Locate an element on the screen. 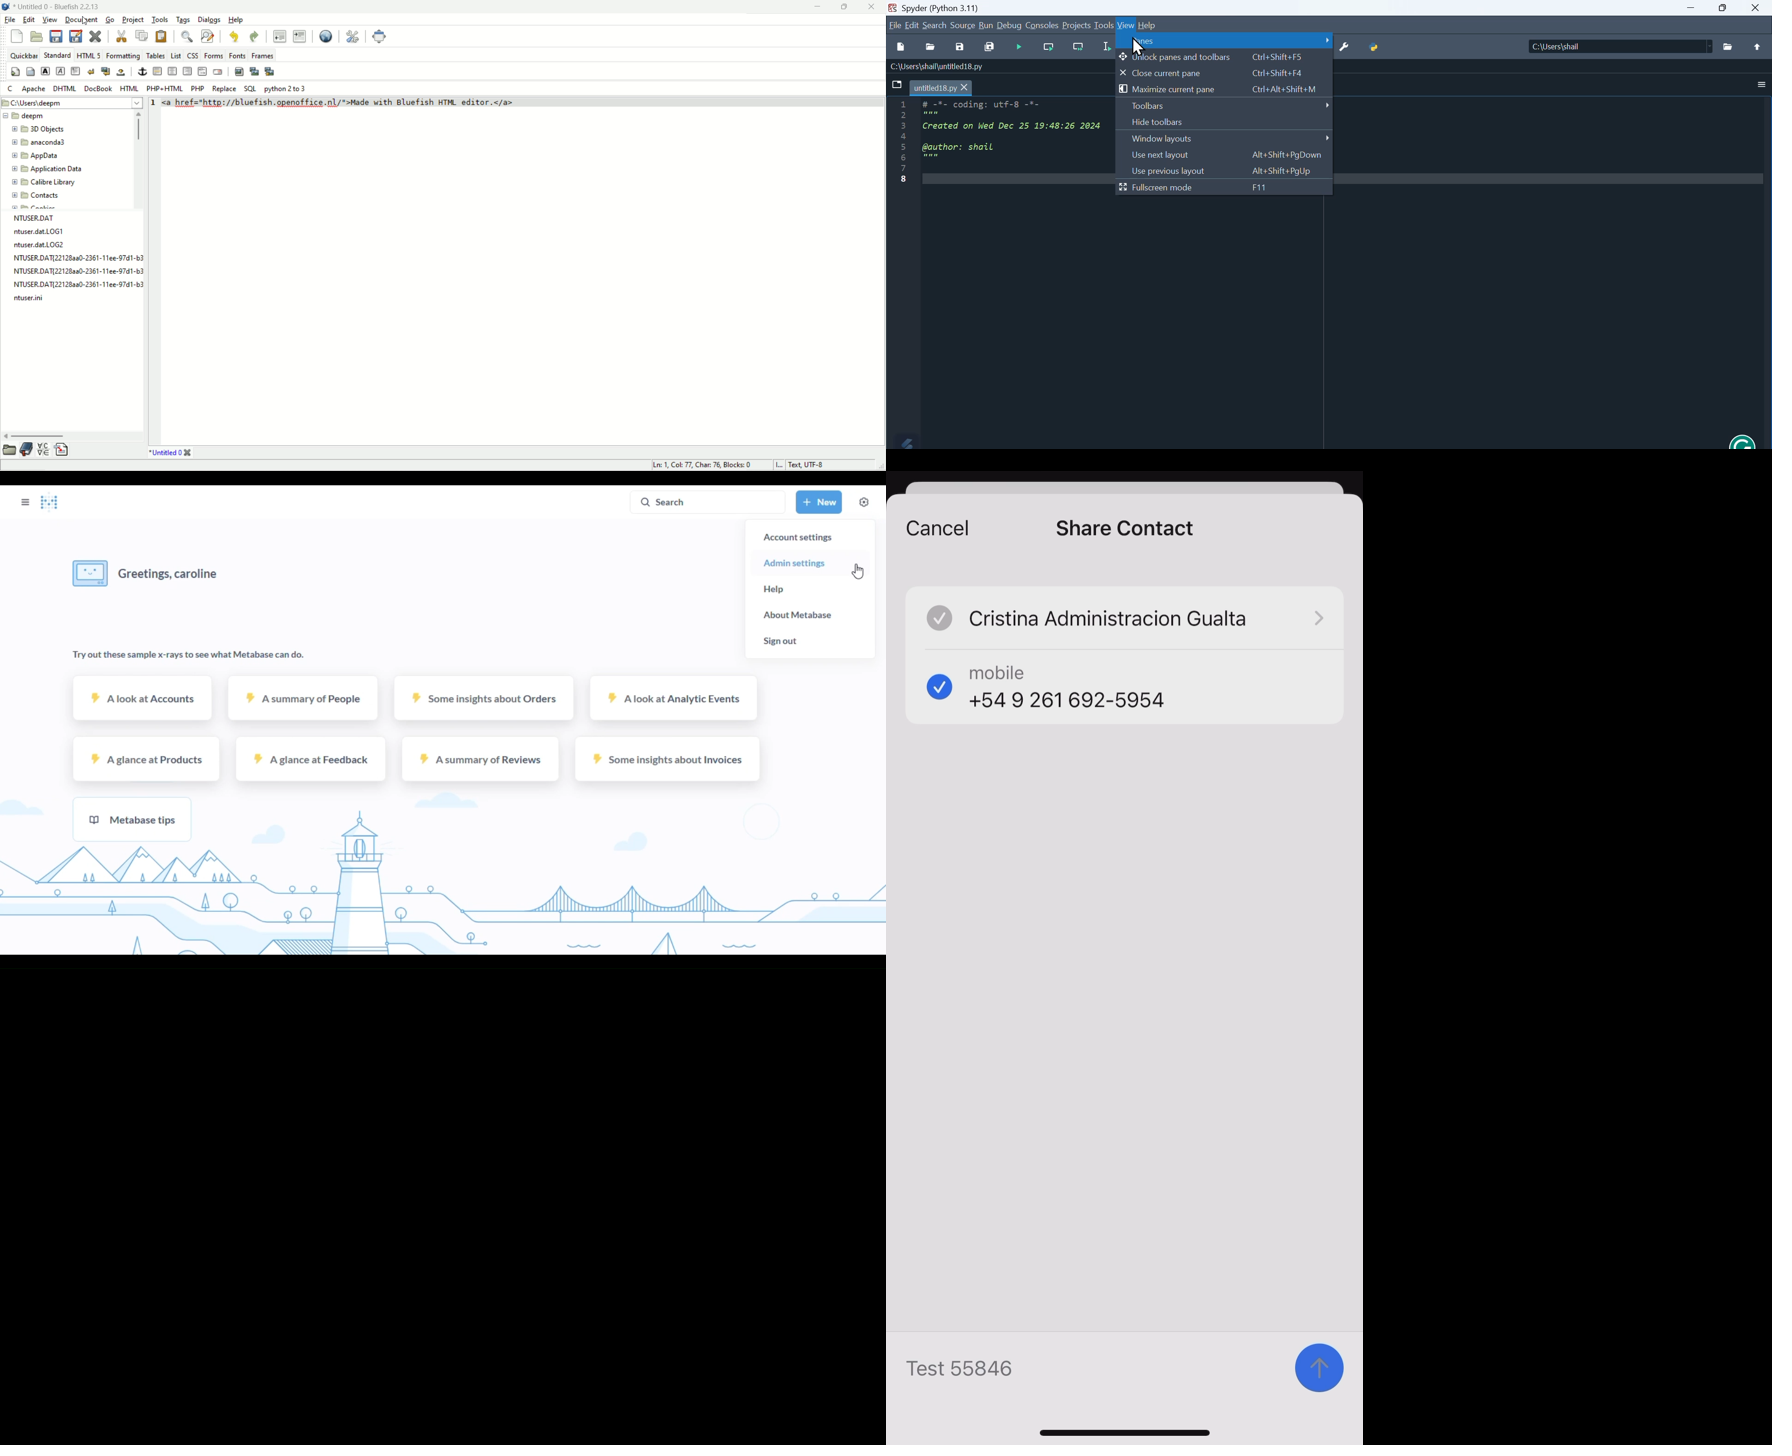 The width and height of the screenshot is (1792, 1456). documentation is located at coordinates (27, 451).